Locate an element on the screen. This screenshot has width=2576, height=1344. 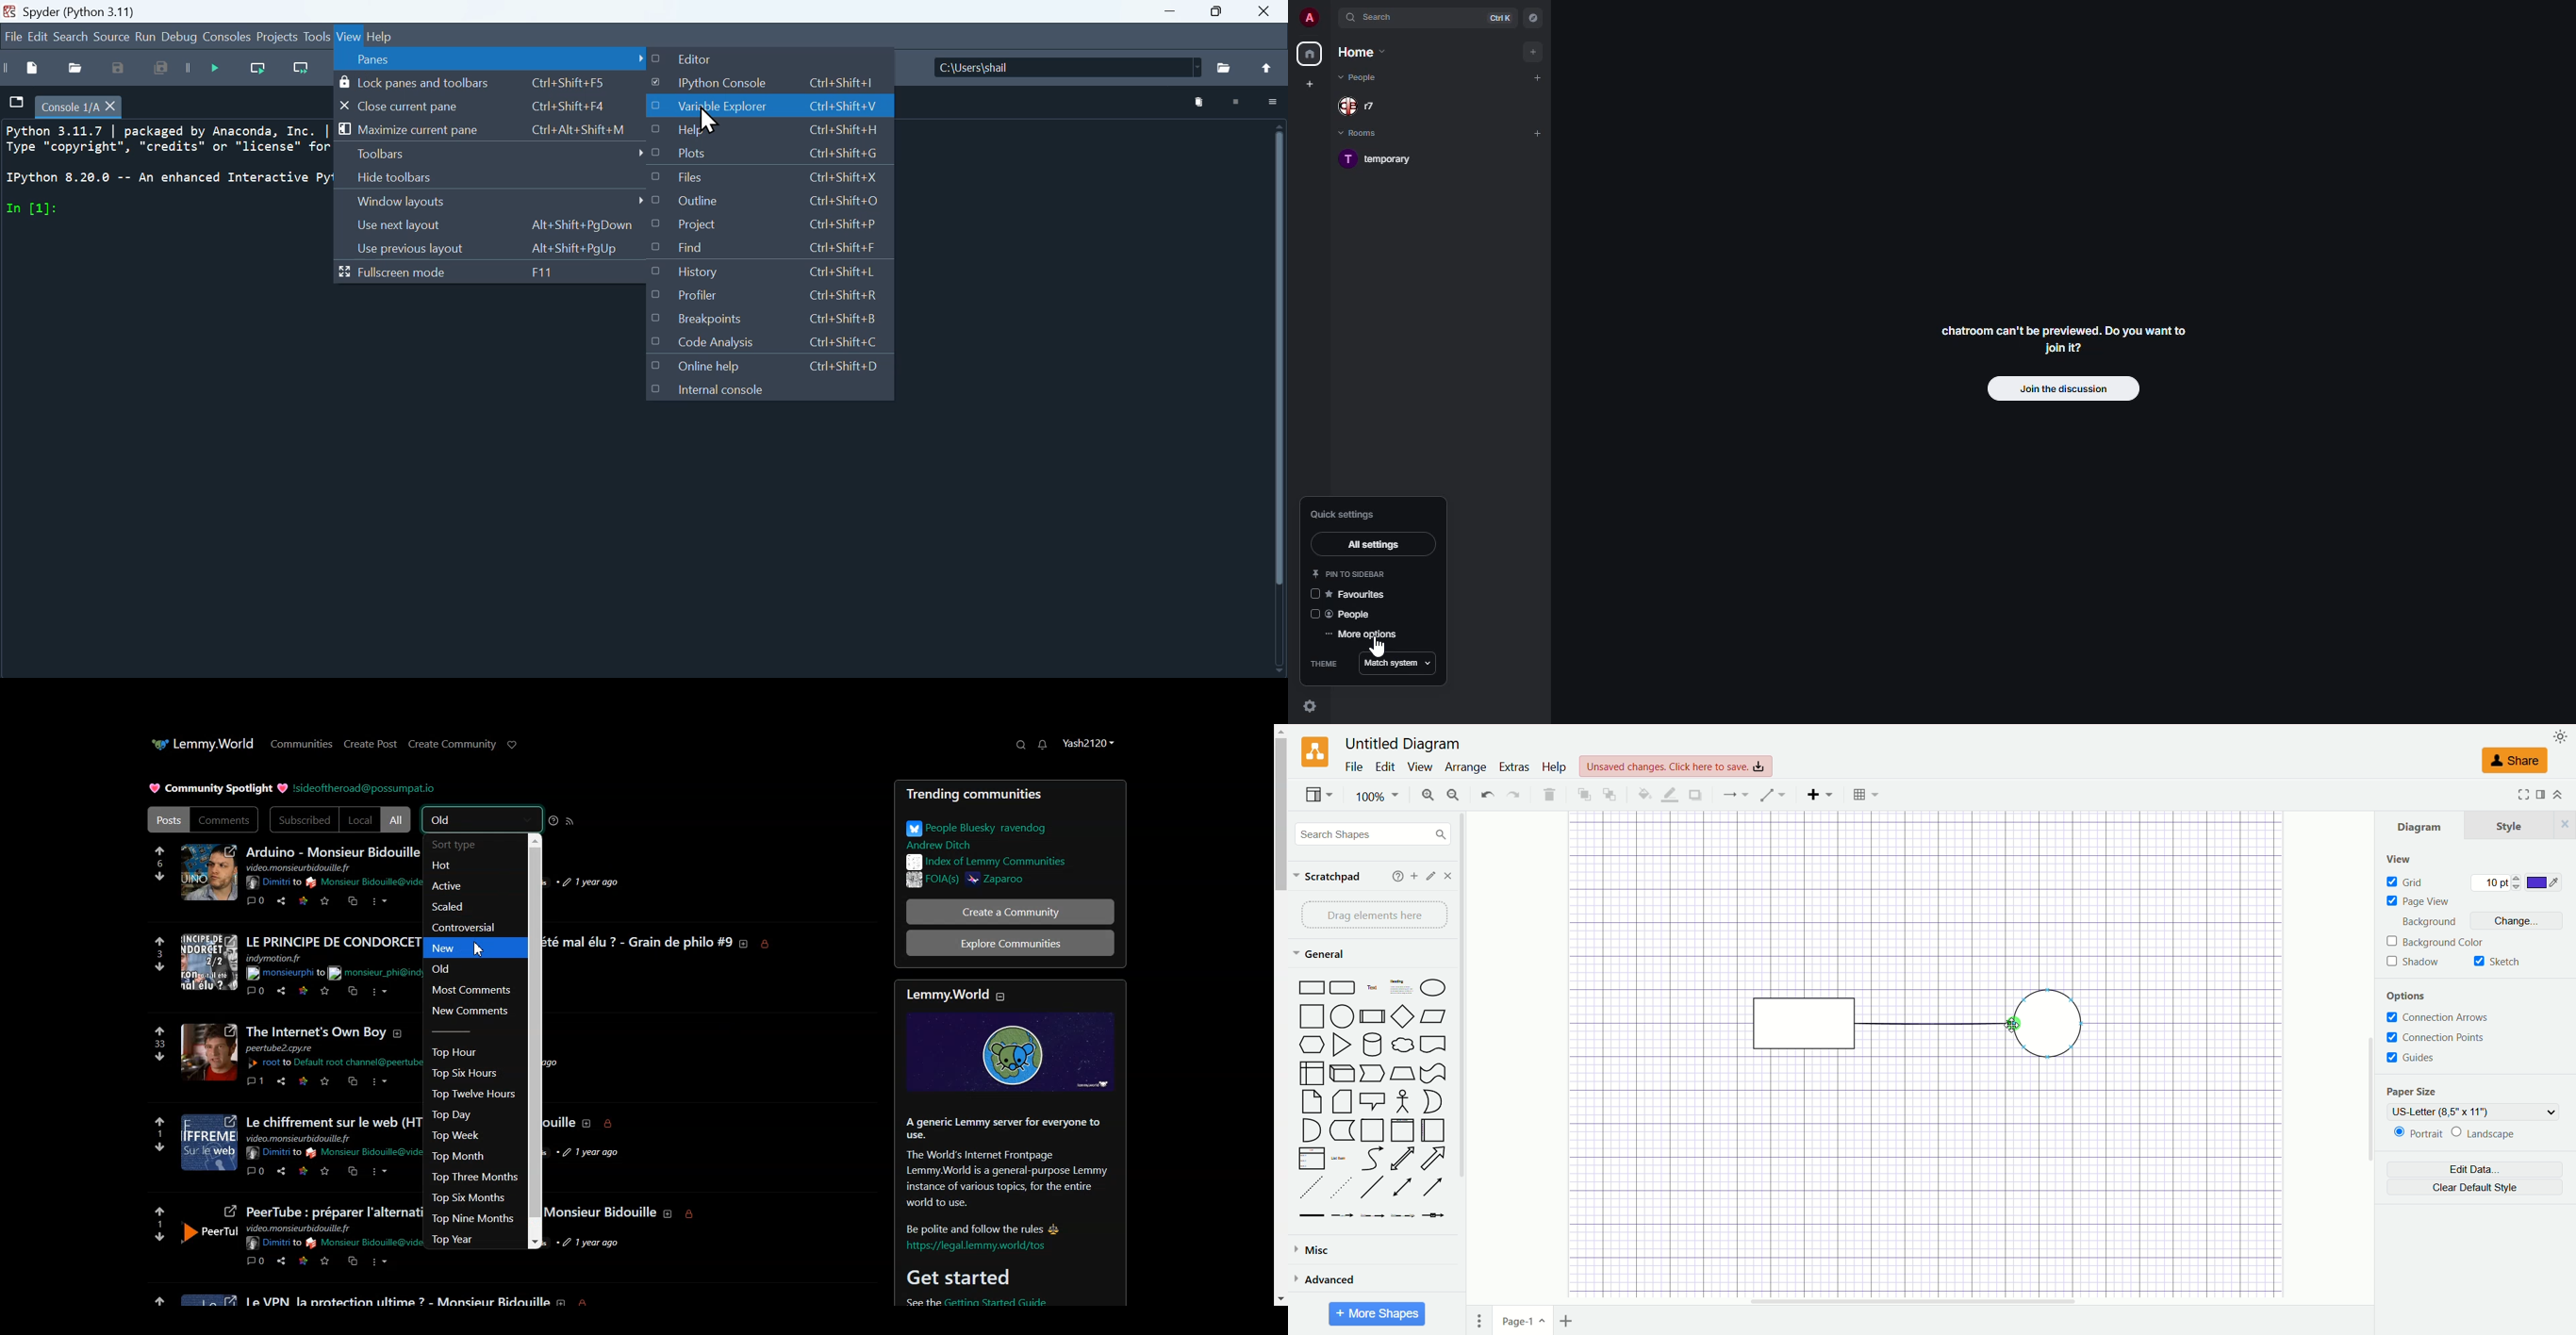
view is located at coordinates (1318, 794).